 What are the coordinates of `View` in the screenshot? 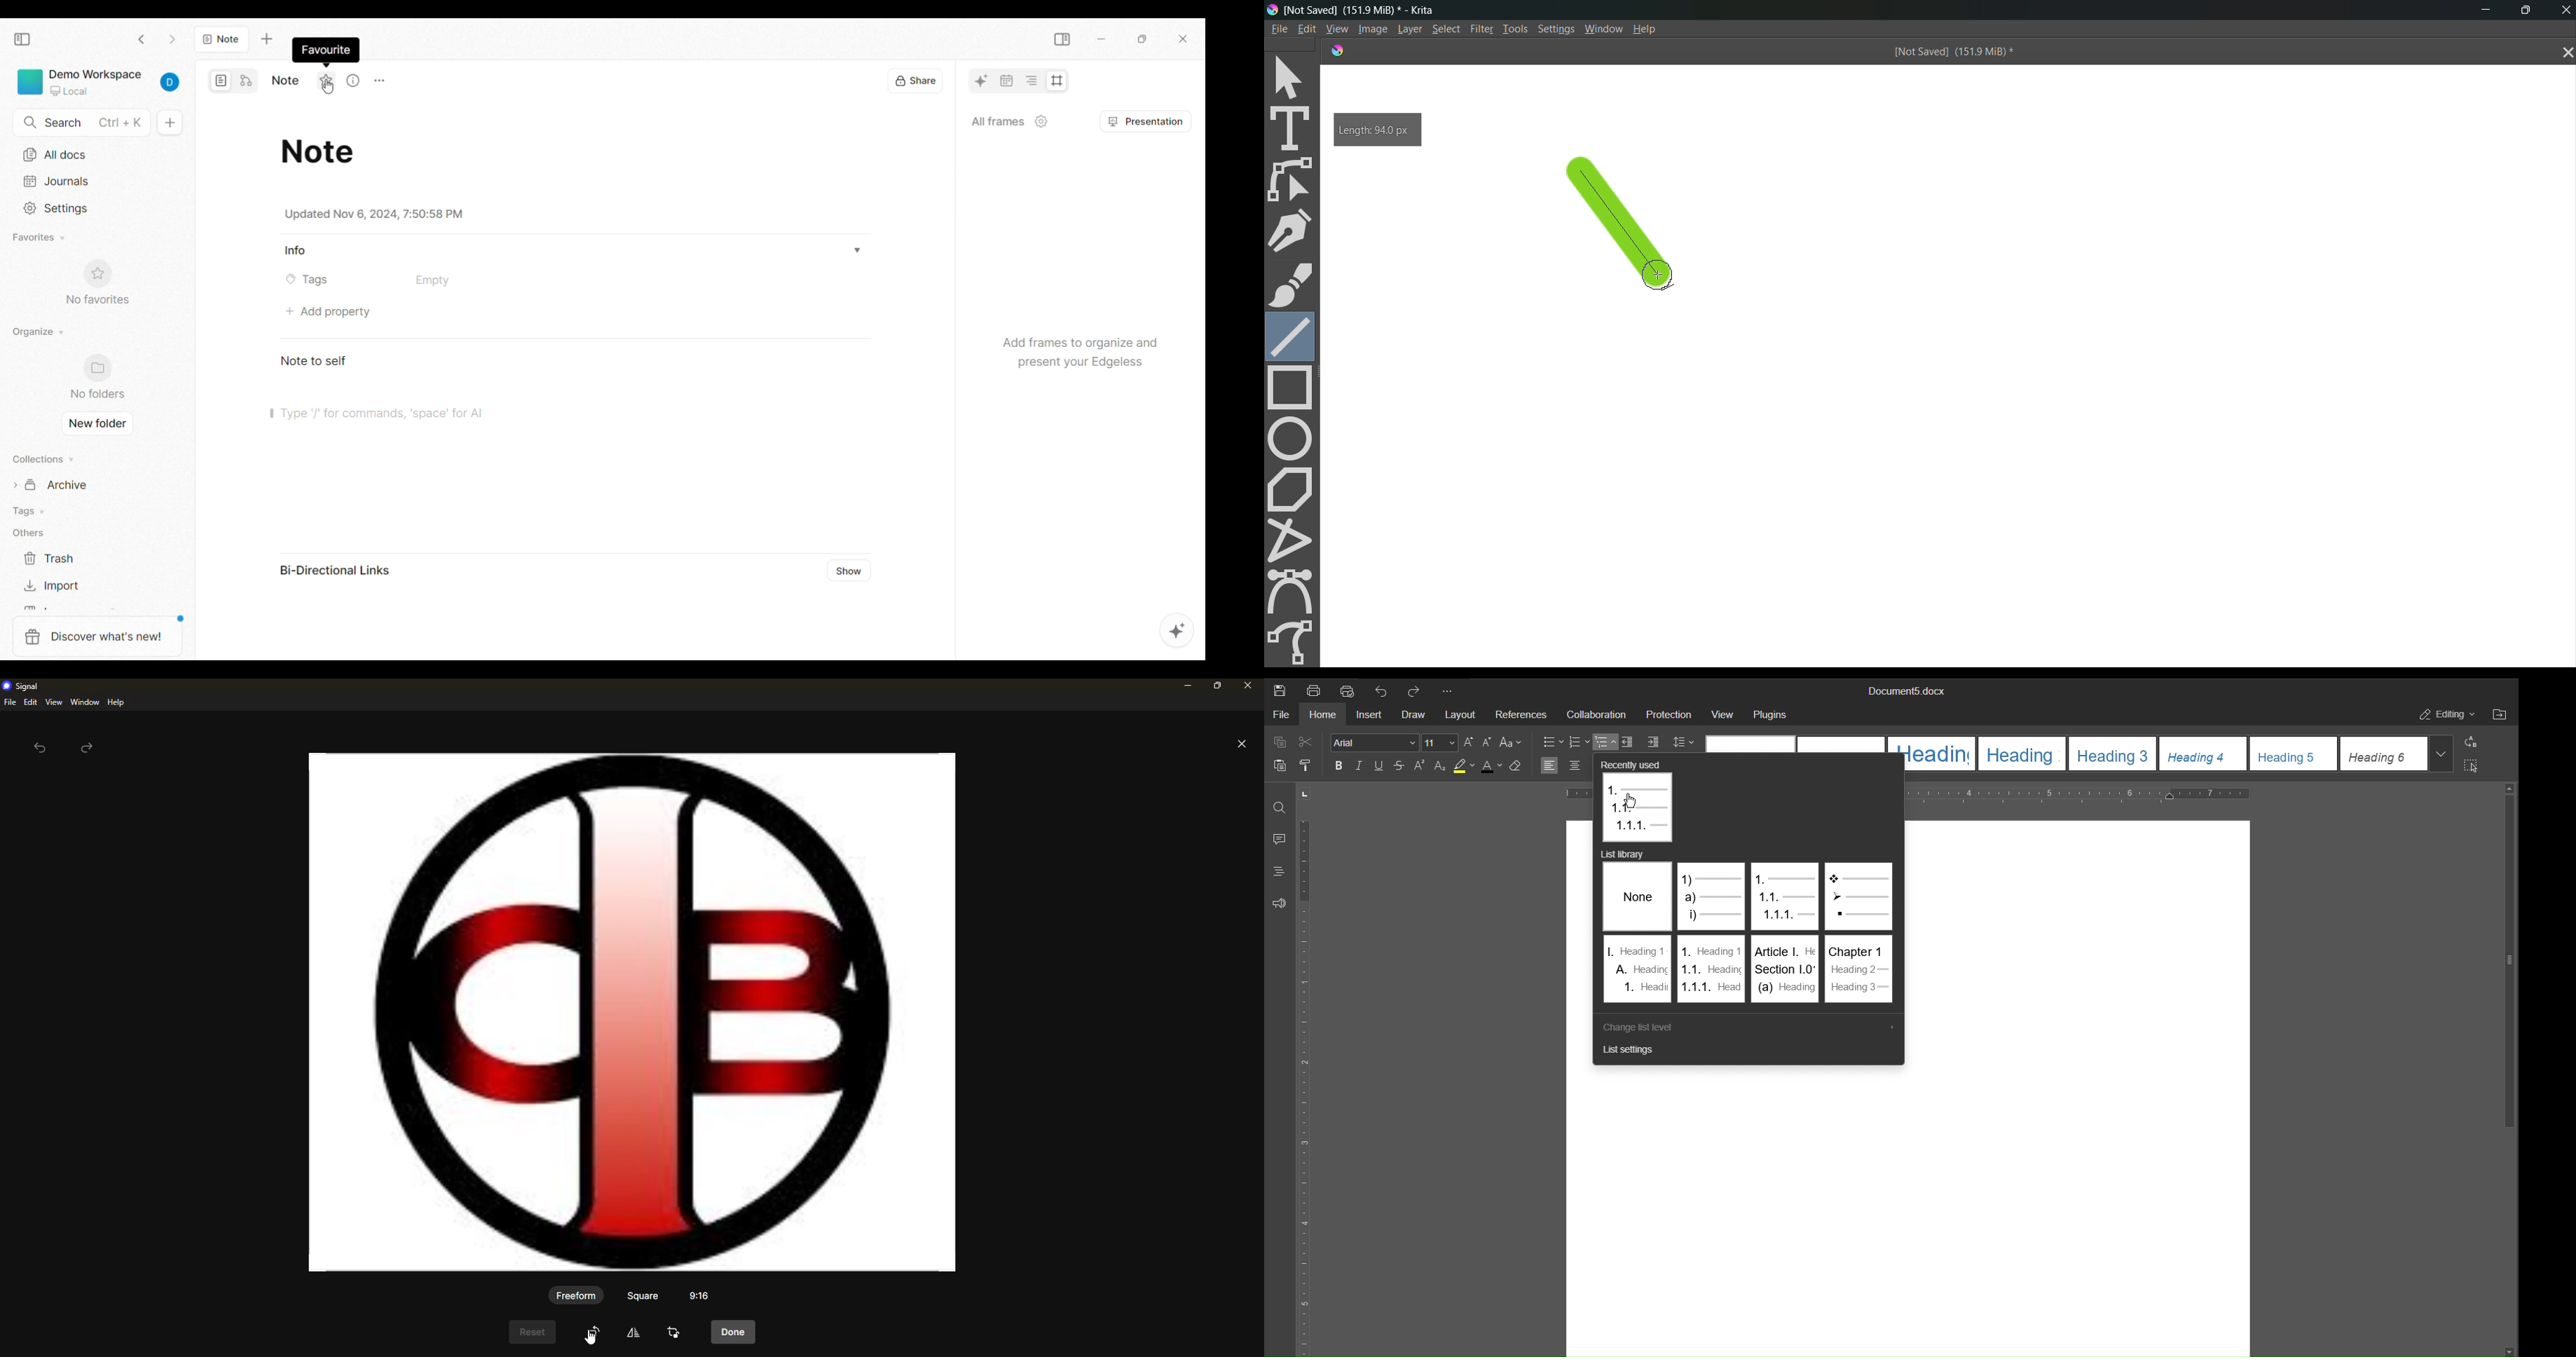 It's located at (1335, 28).